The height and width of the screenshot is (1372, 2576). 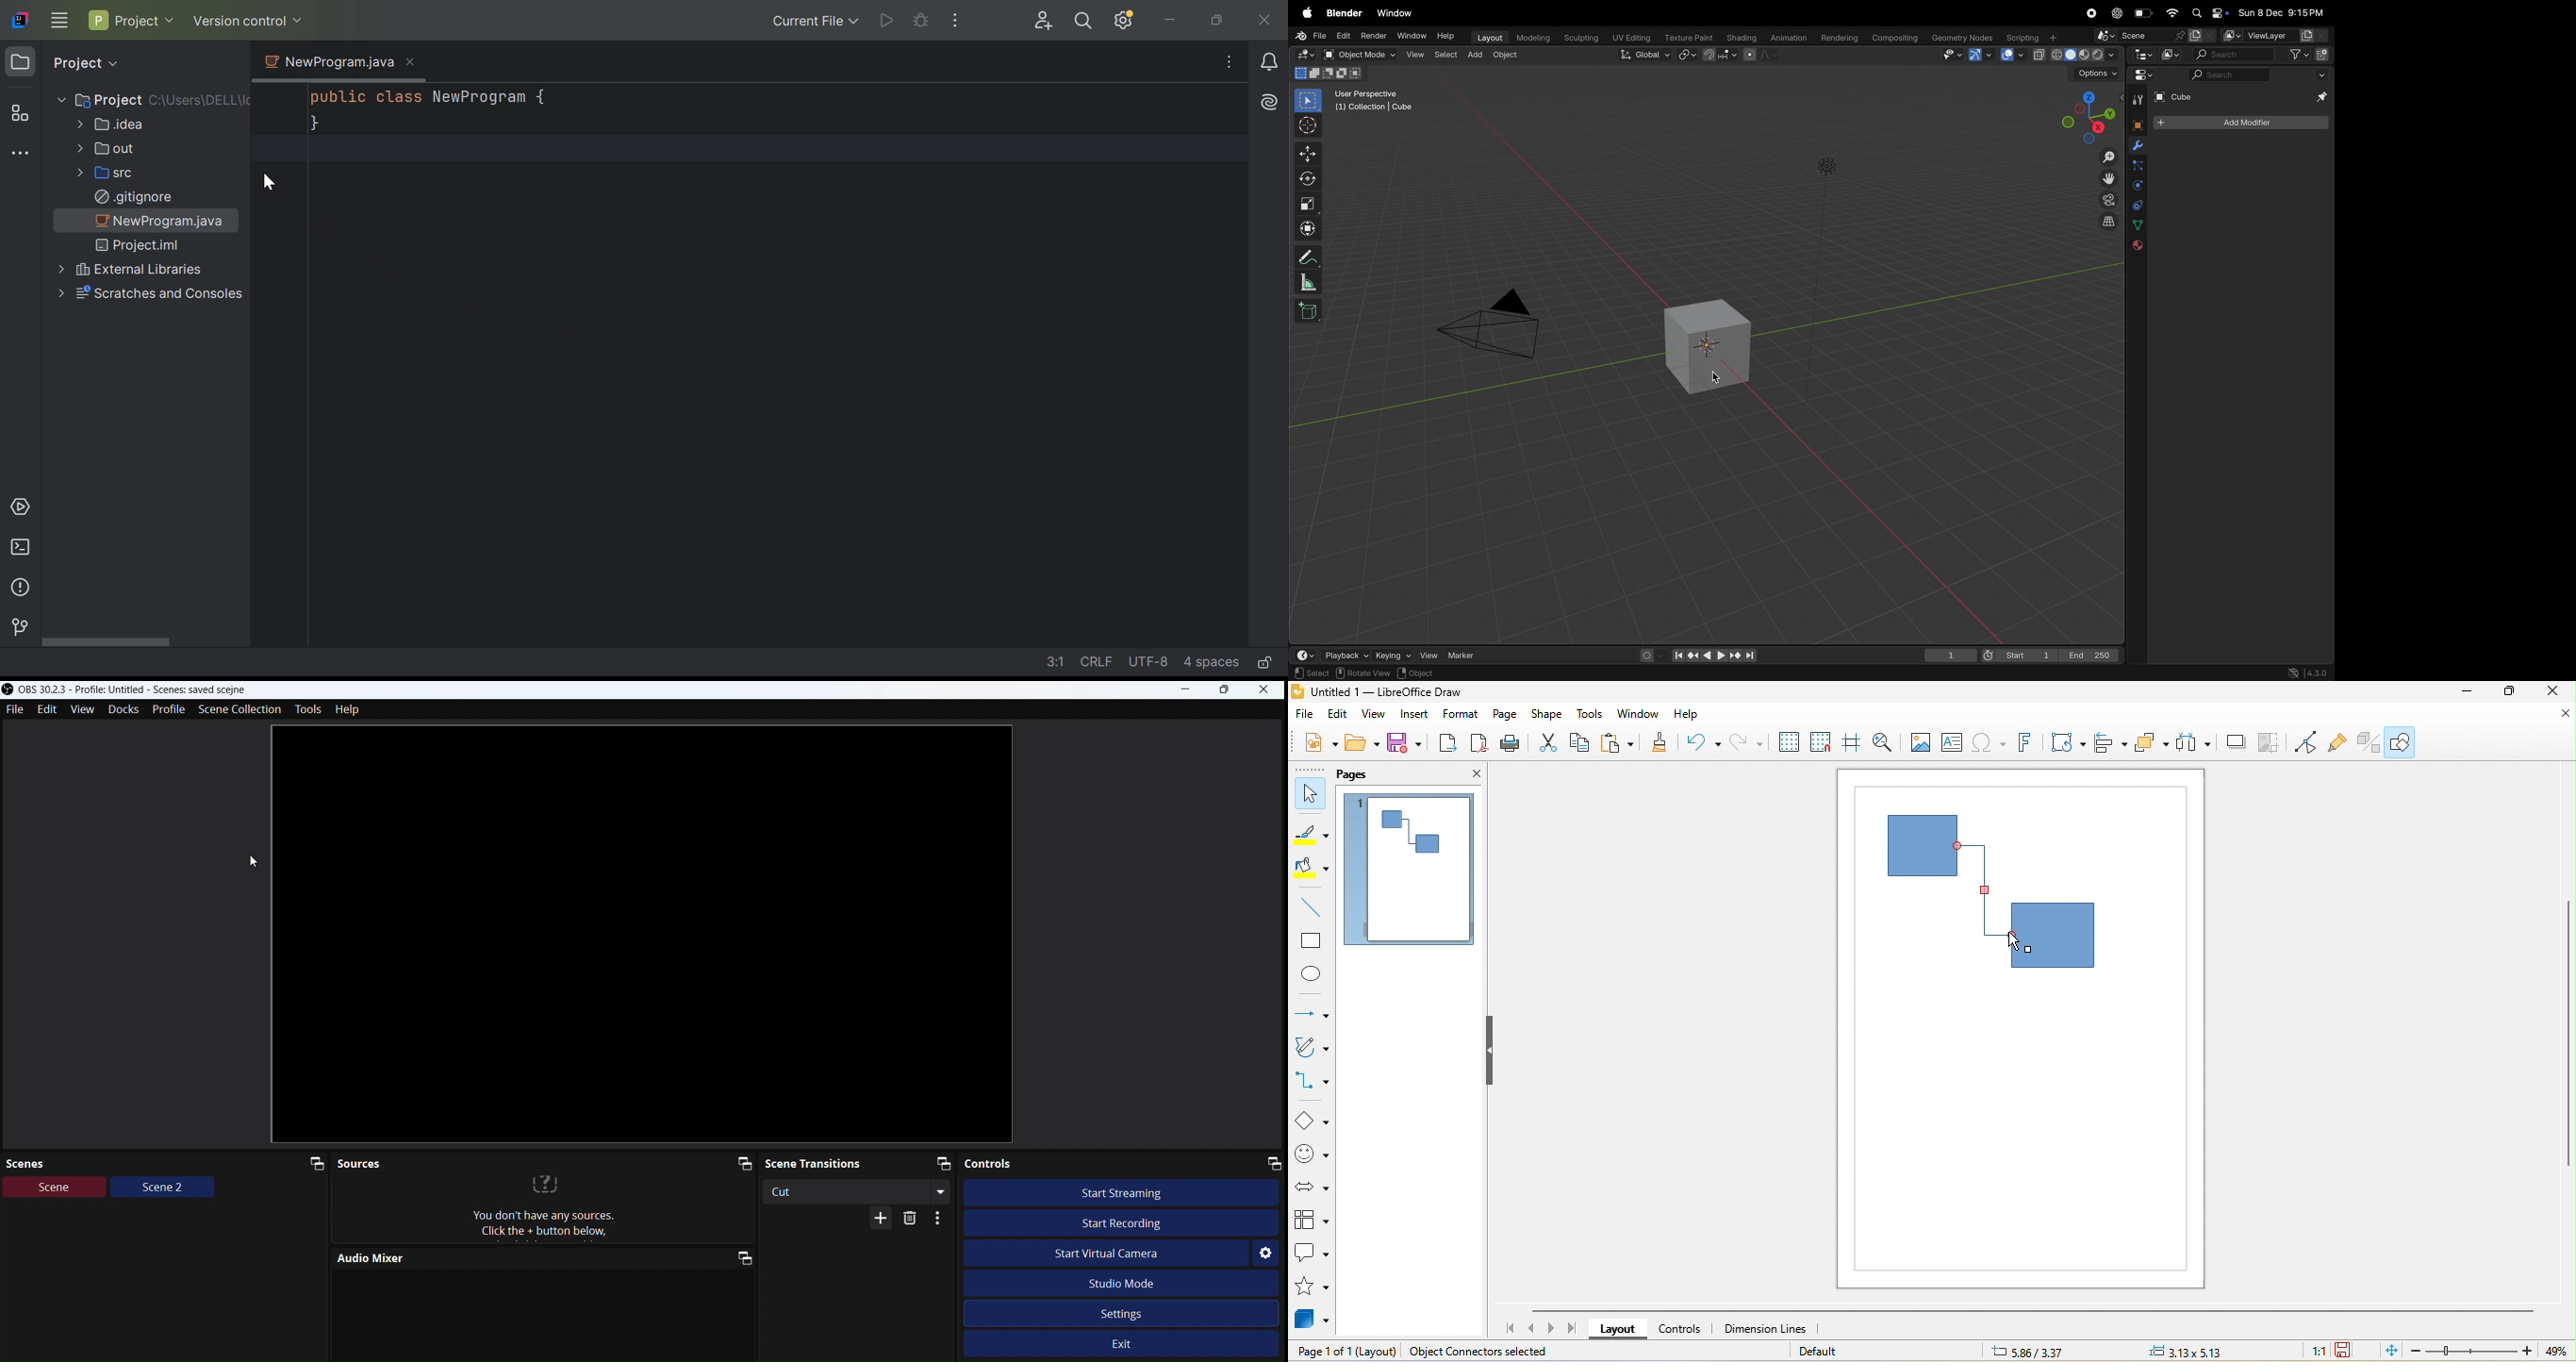 What do you see at coordinates (1624, 1330) in the screenshot?
I see `layout` at bounding box center [1624, 1330].